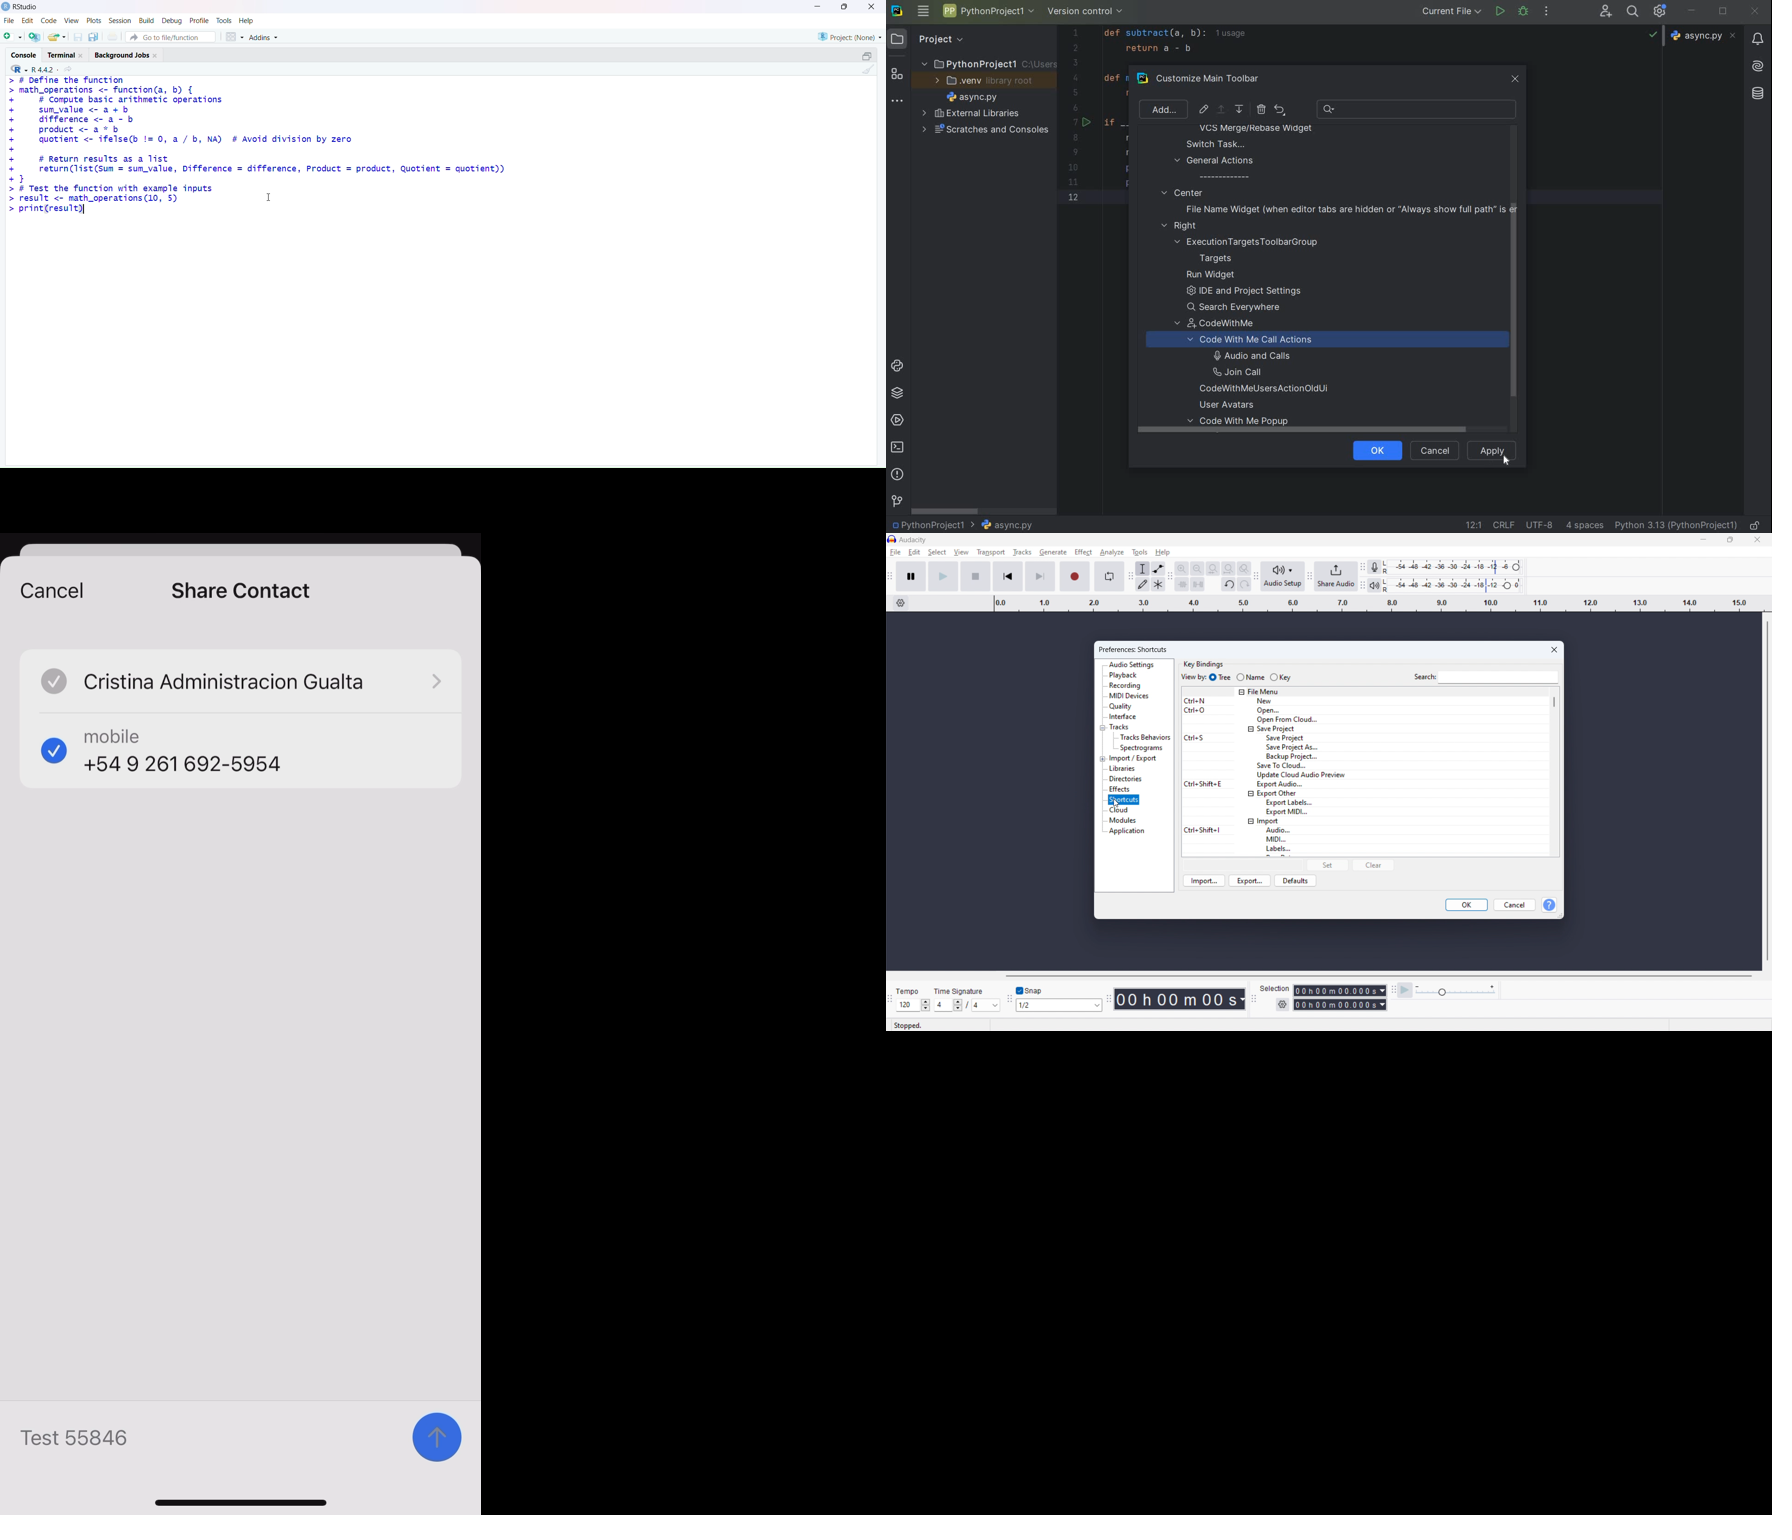 The height and width of the screenshot is (1540, 1792). What do you see at coordinates (1241, 692) in the screenshot?
I see `collapse` at bounding box center [1241, 692].